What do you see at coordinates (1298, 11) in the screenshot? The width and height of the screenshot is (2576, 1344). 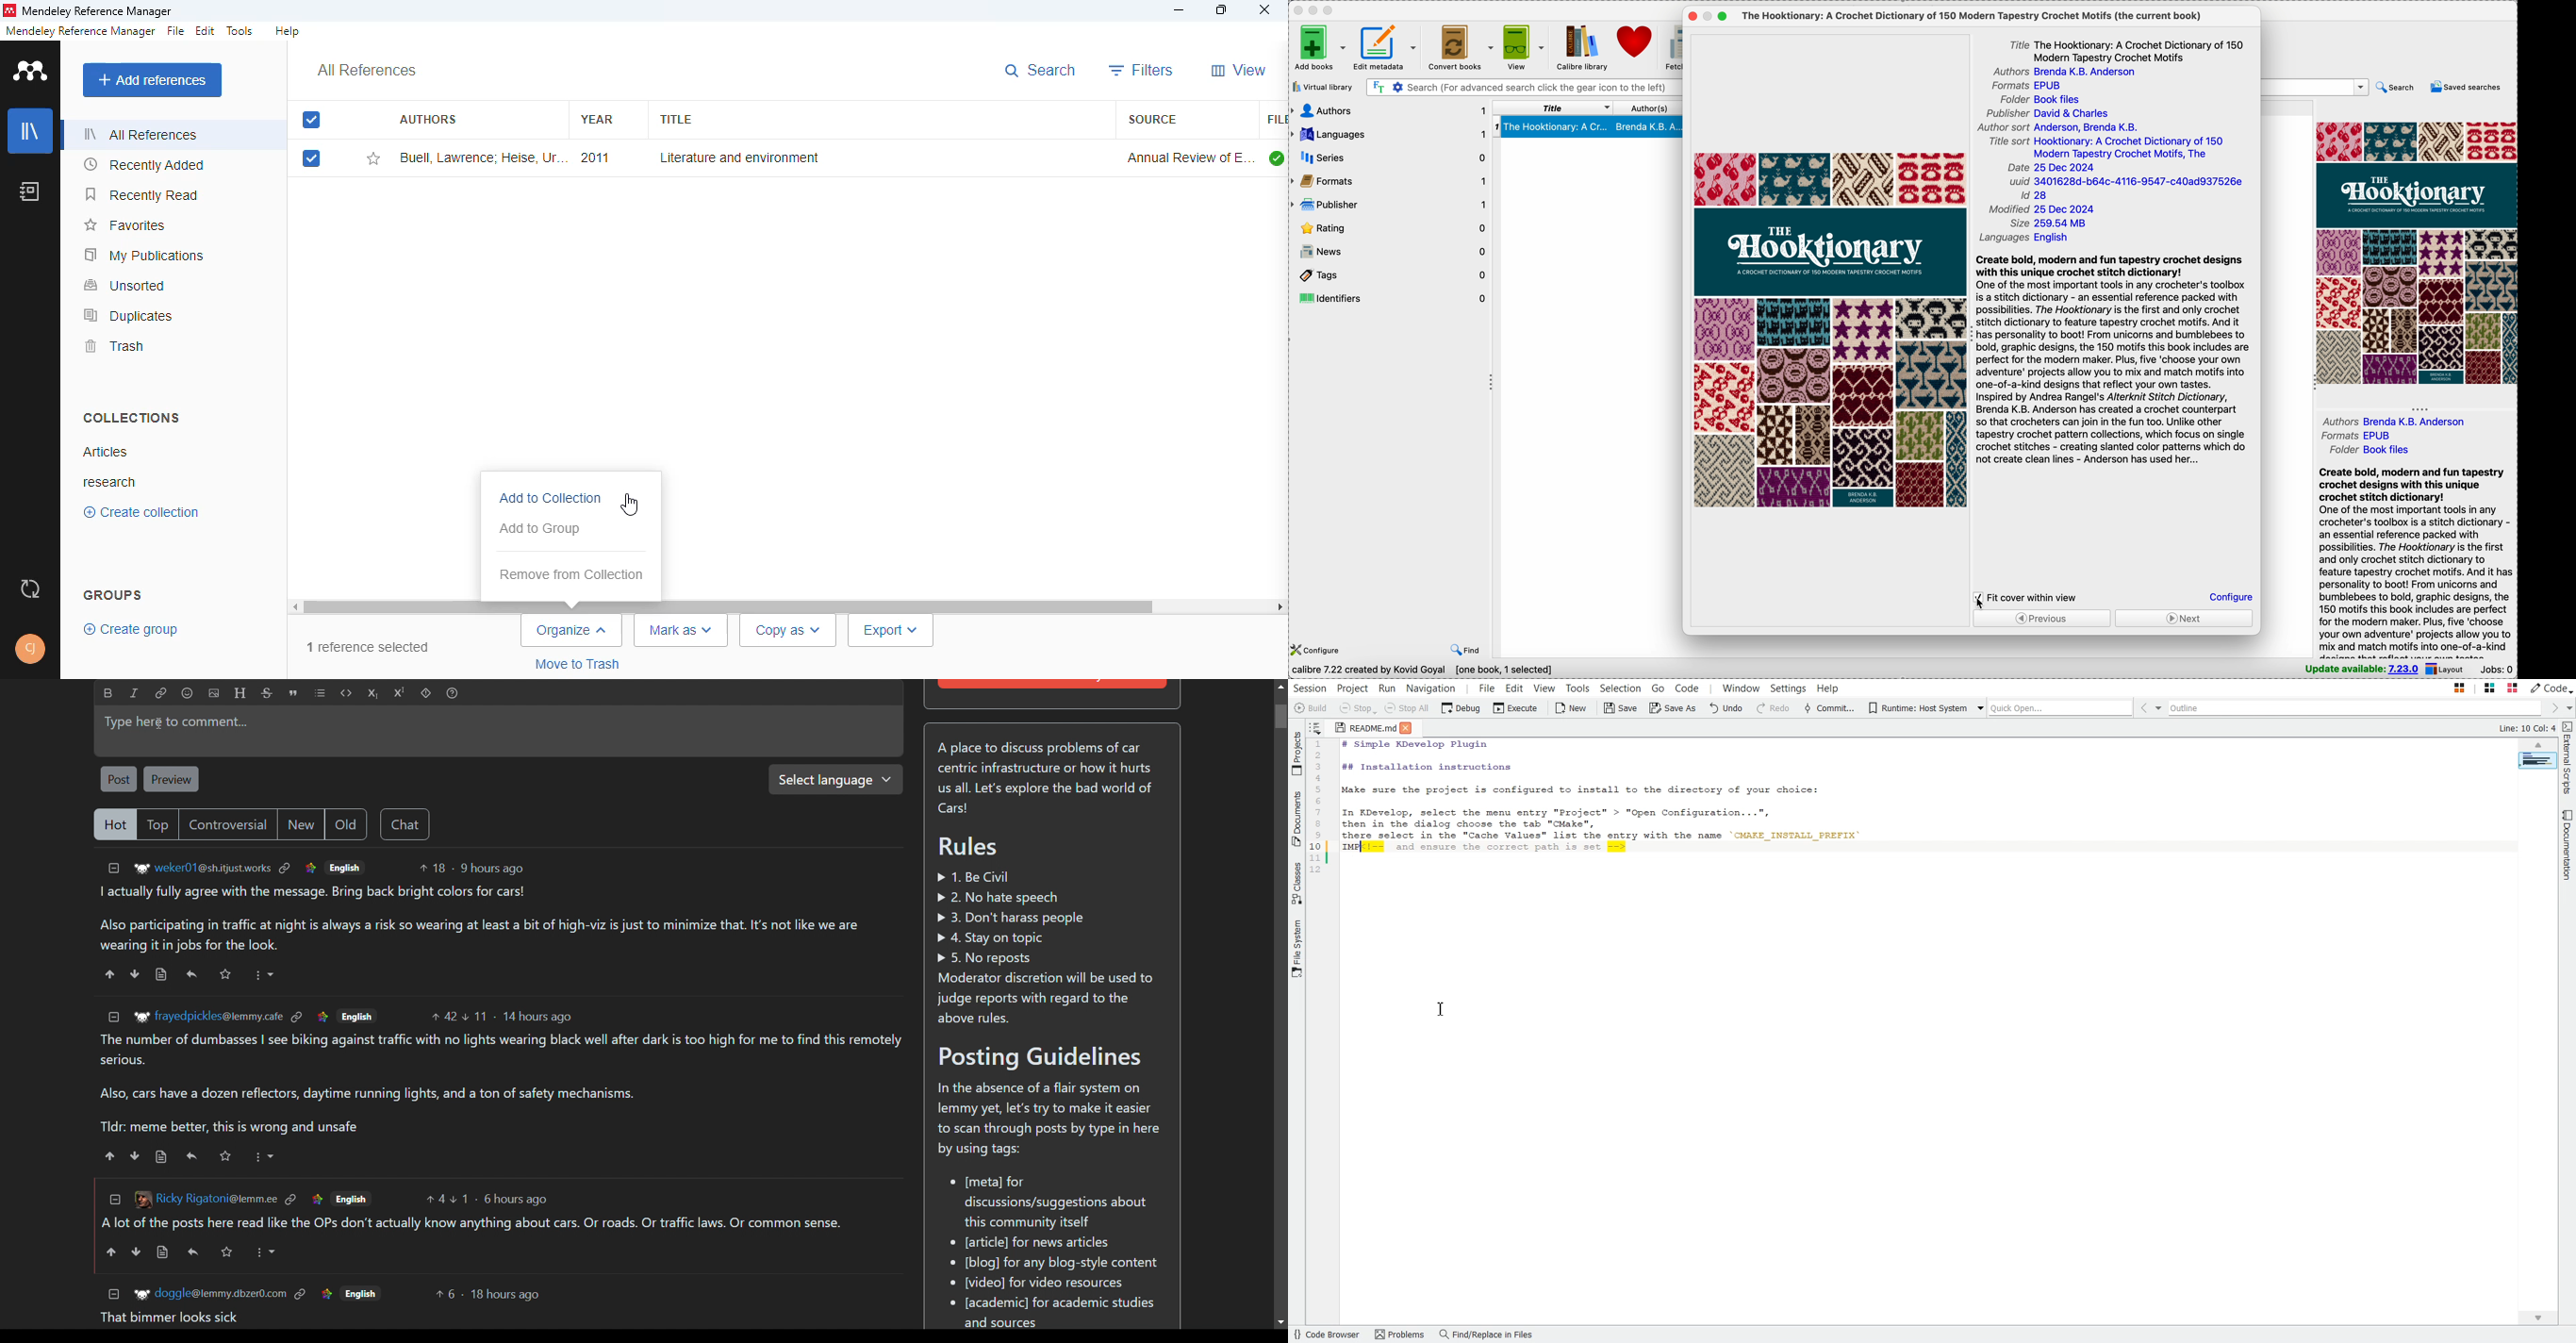 I see `close Calibre` at bounding box center [1298, 11].